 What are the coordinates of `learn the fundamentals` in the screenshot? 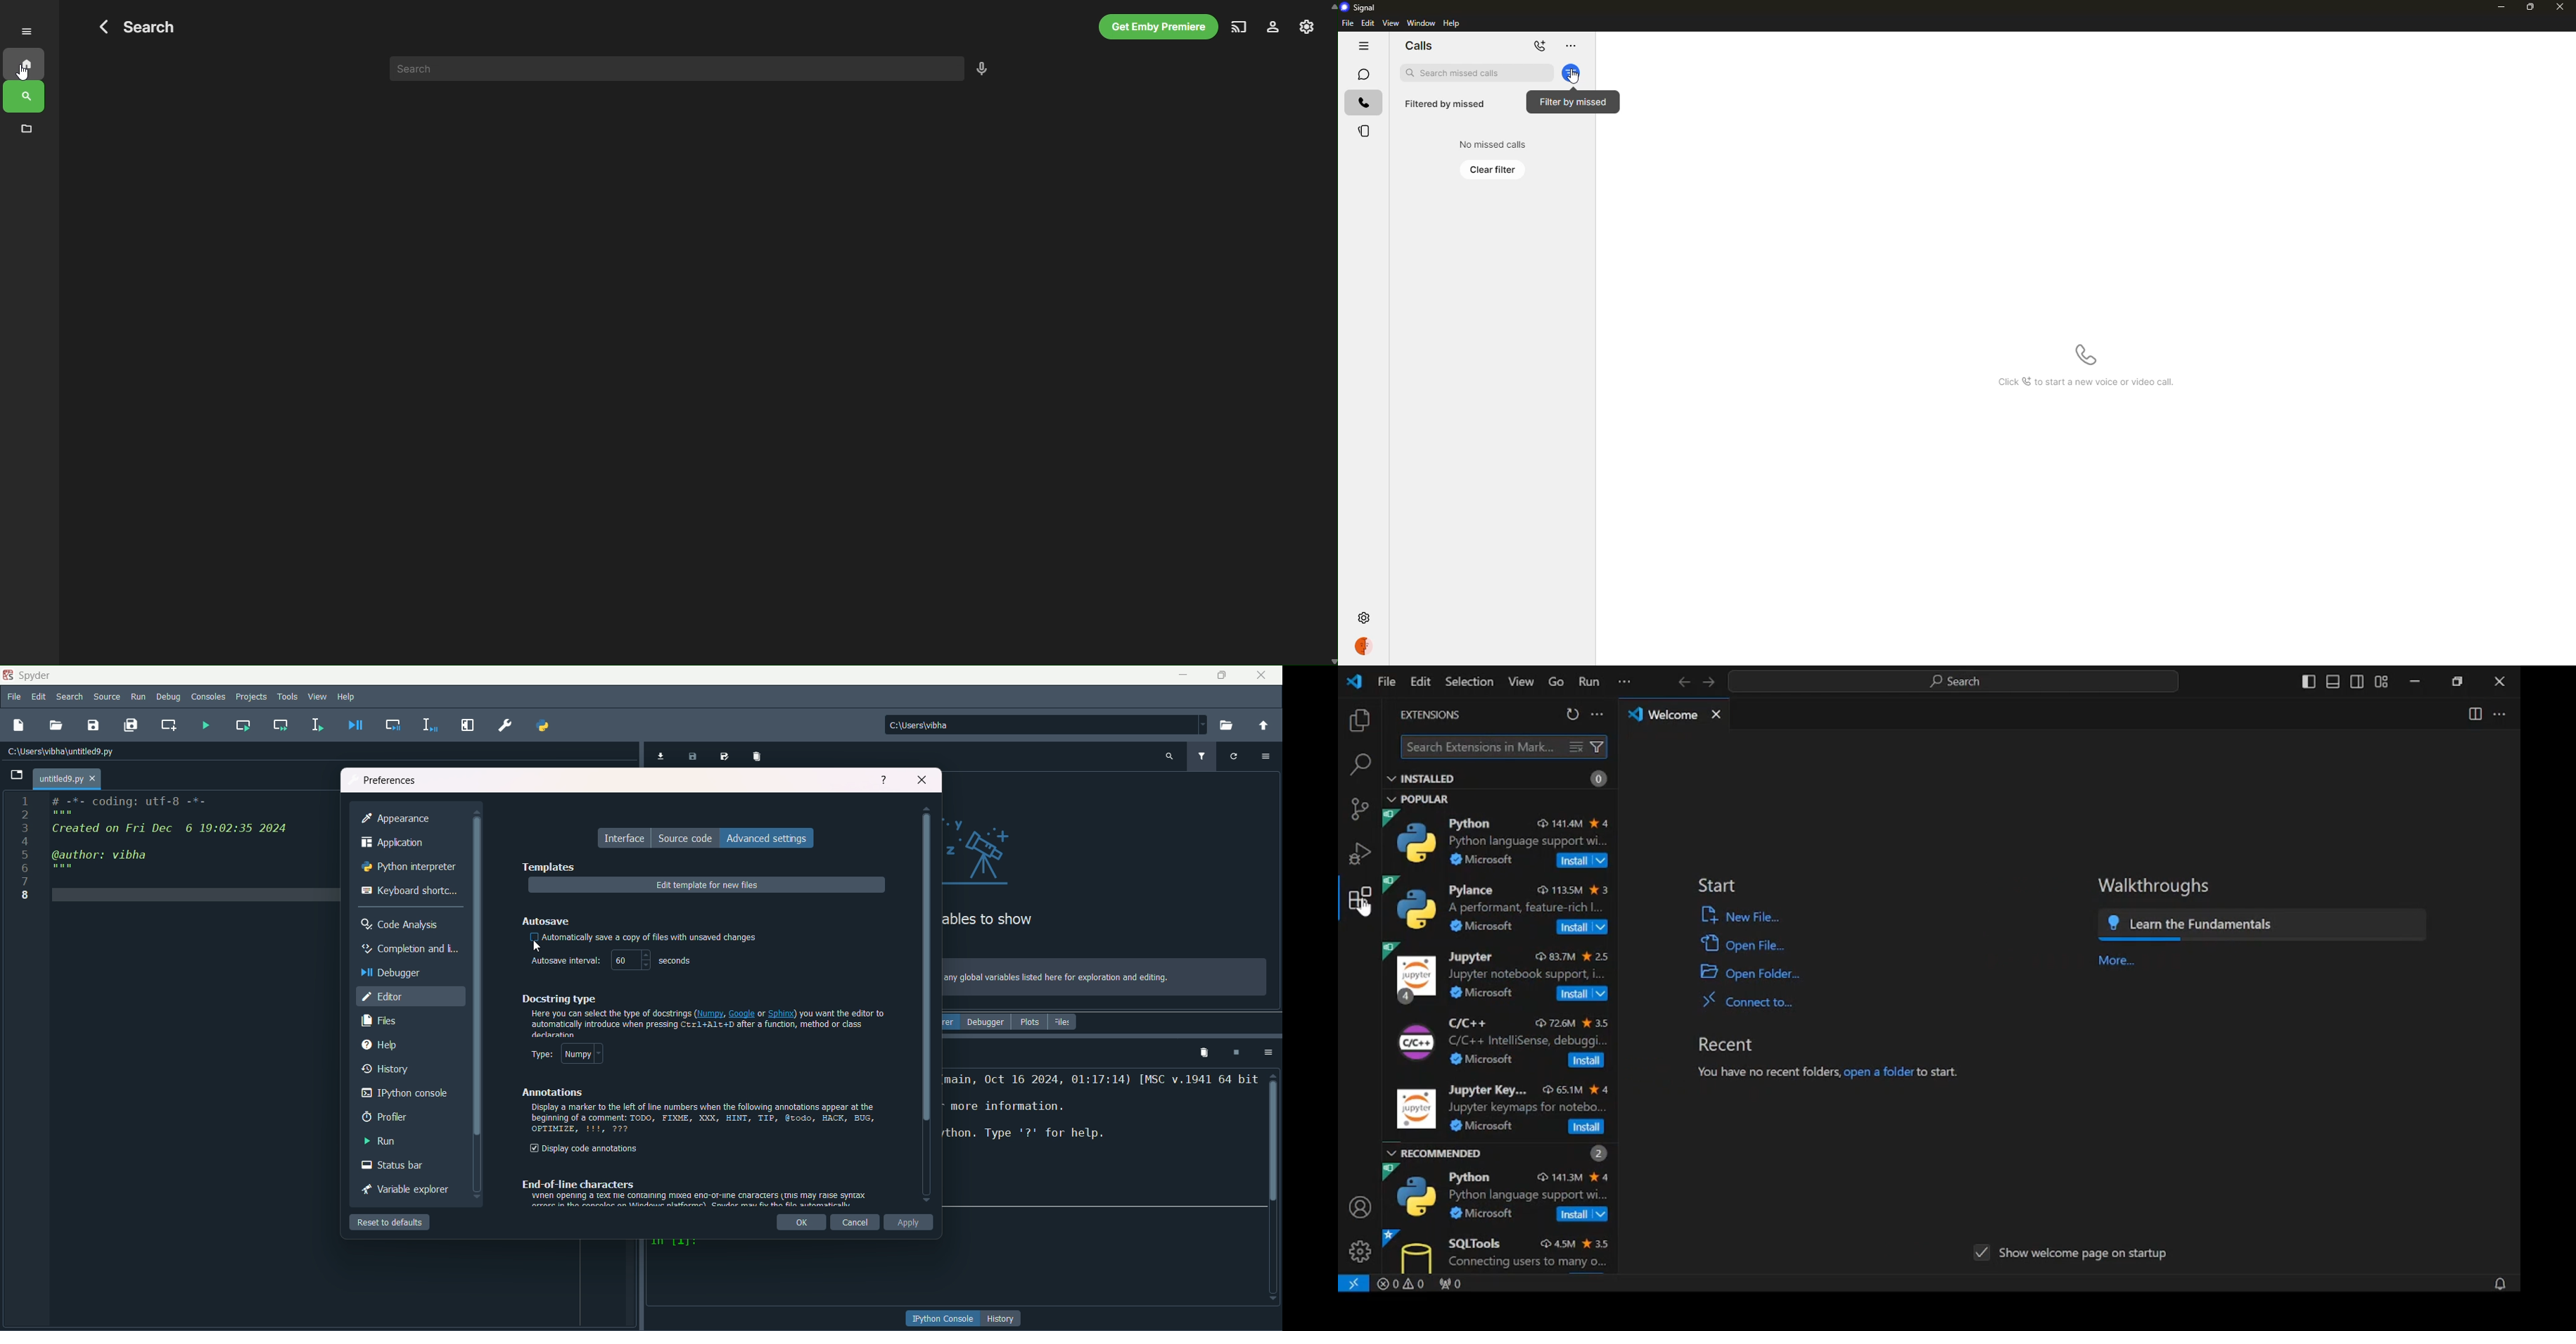 It's located at (2303, 926).